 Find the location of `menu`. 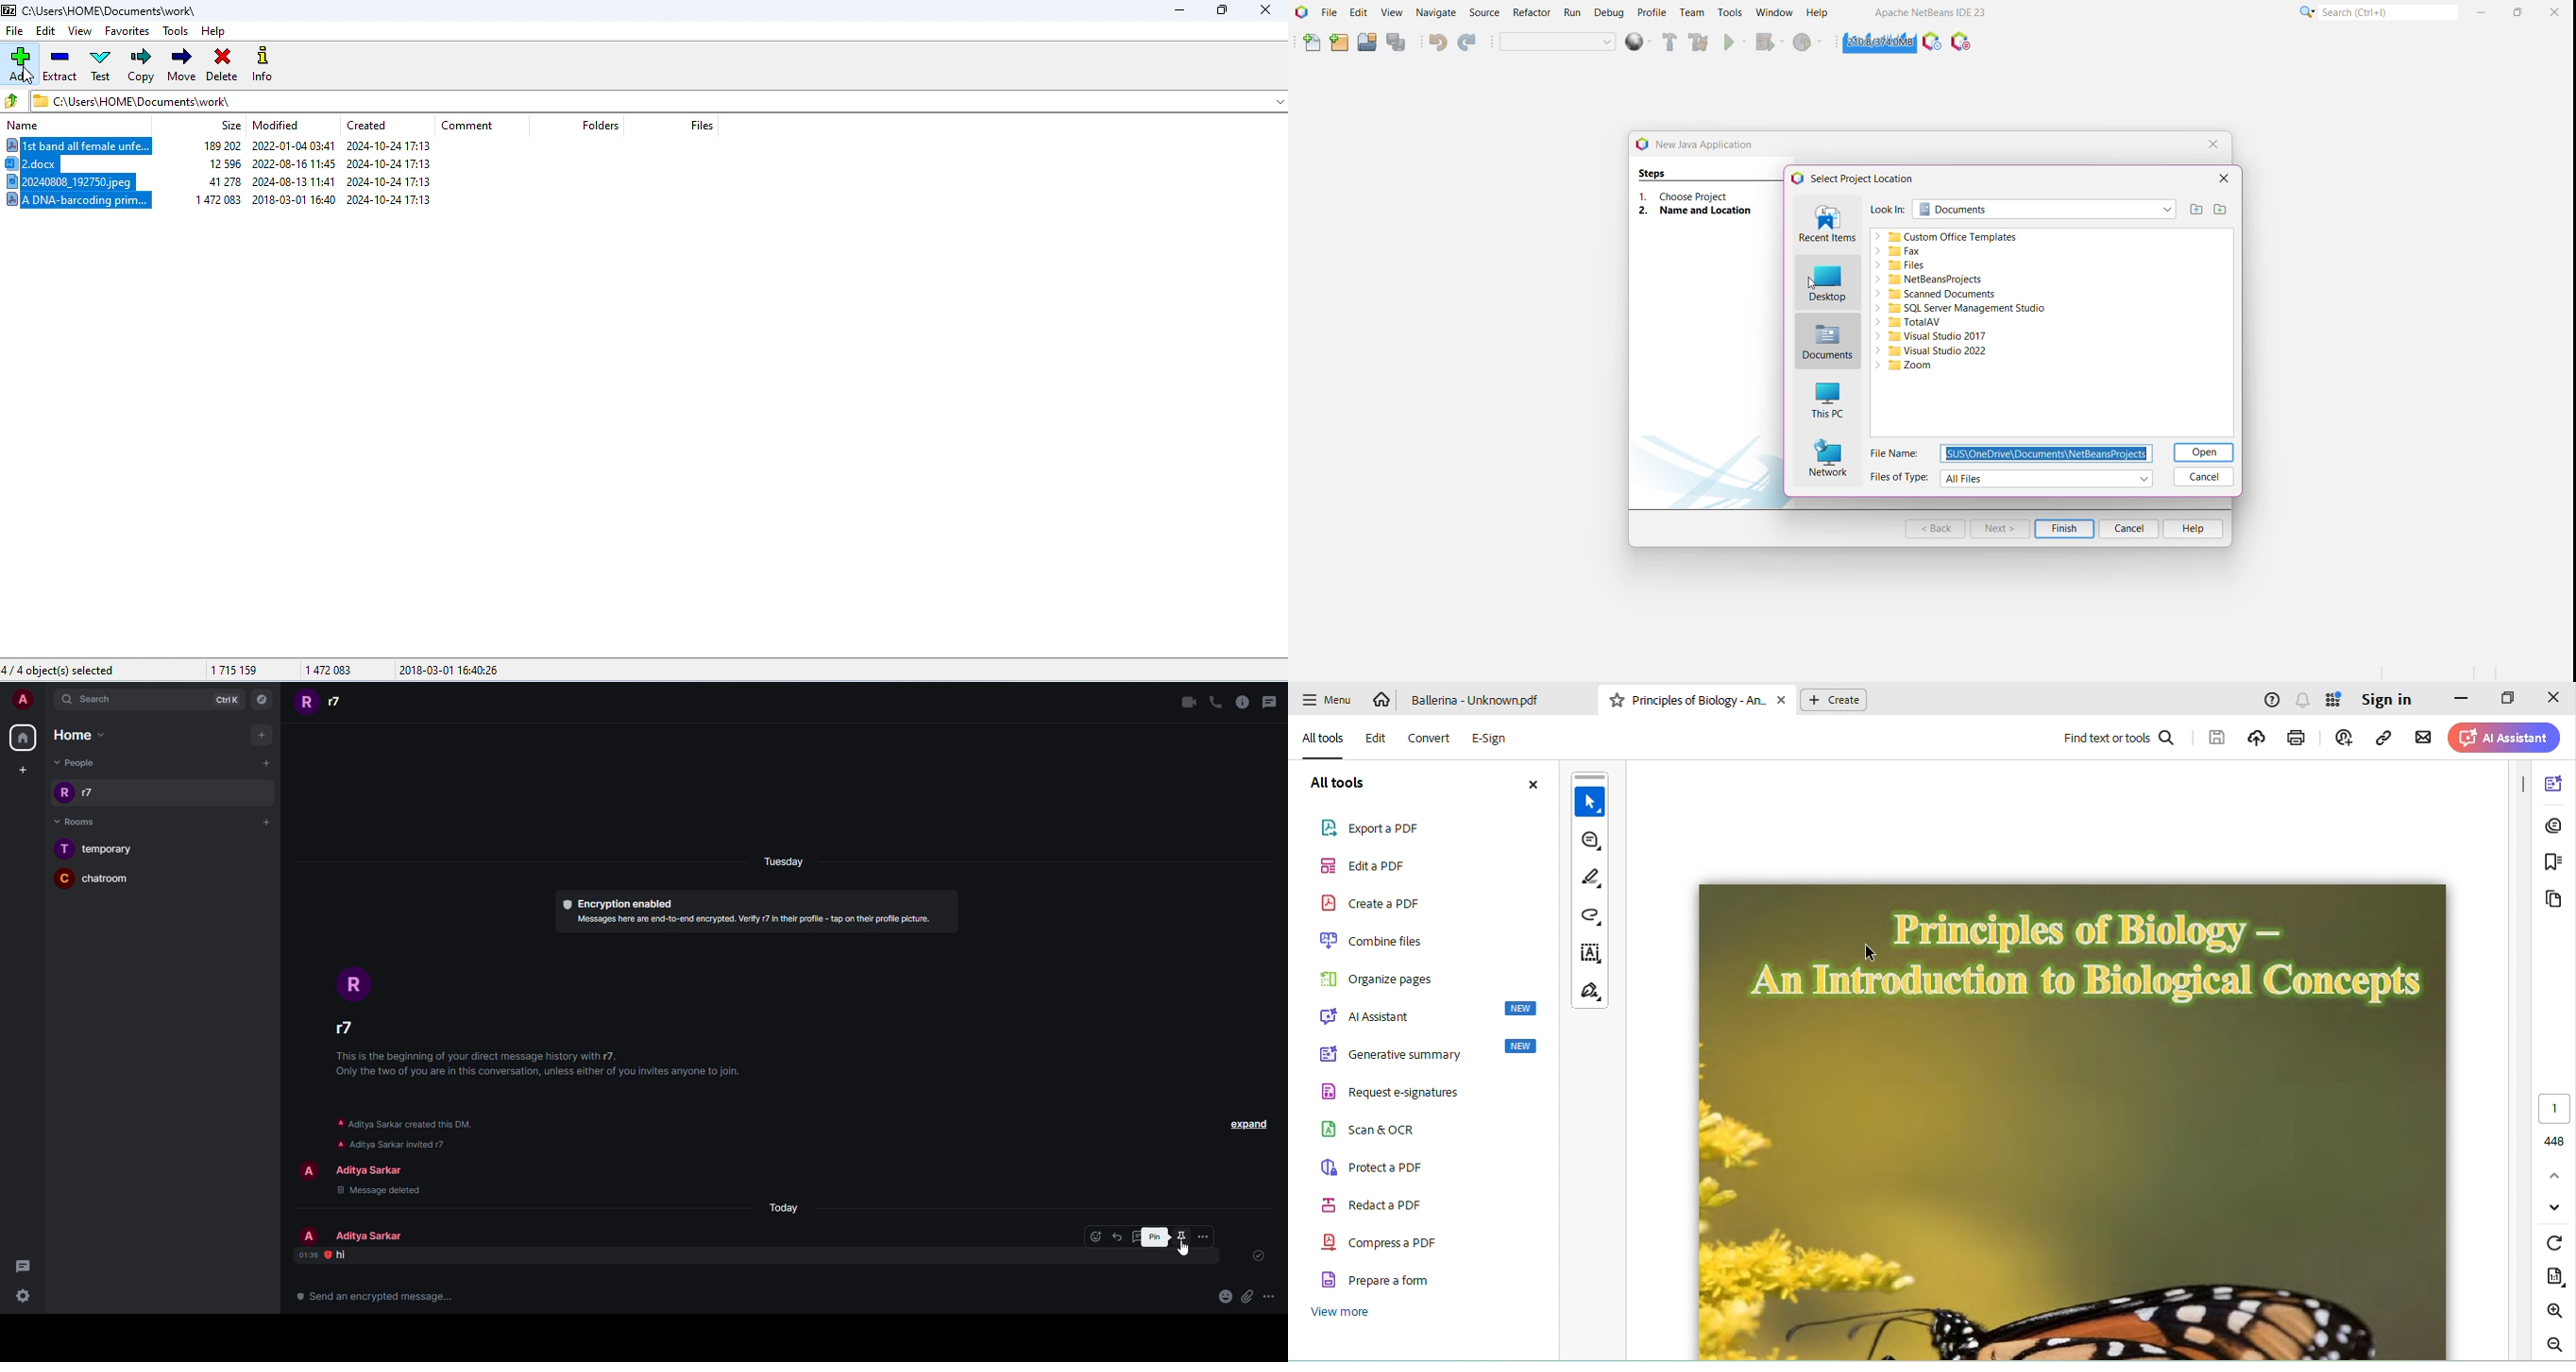

menu is located at coordinates (1327, 701).